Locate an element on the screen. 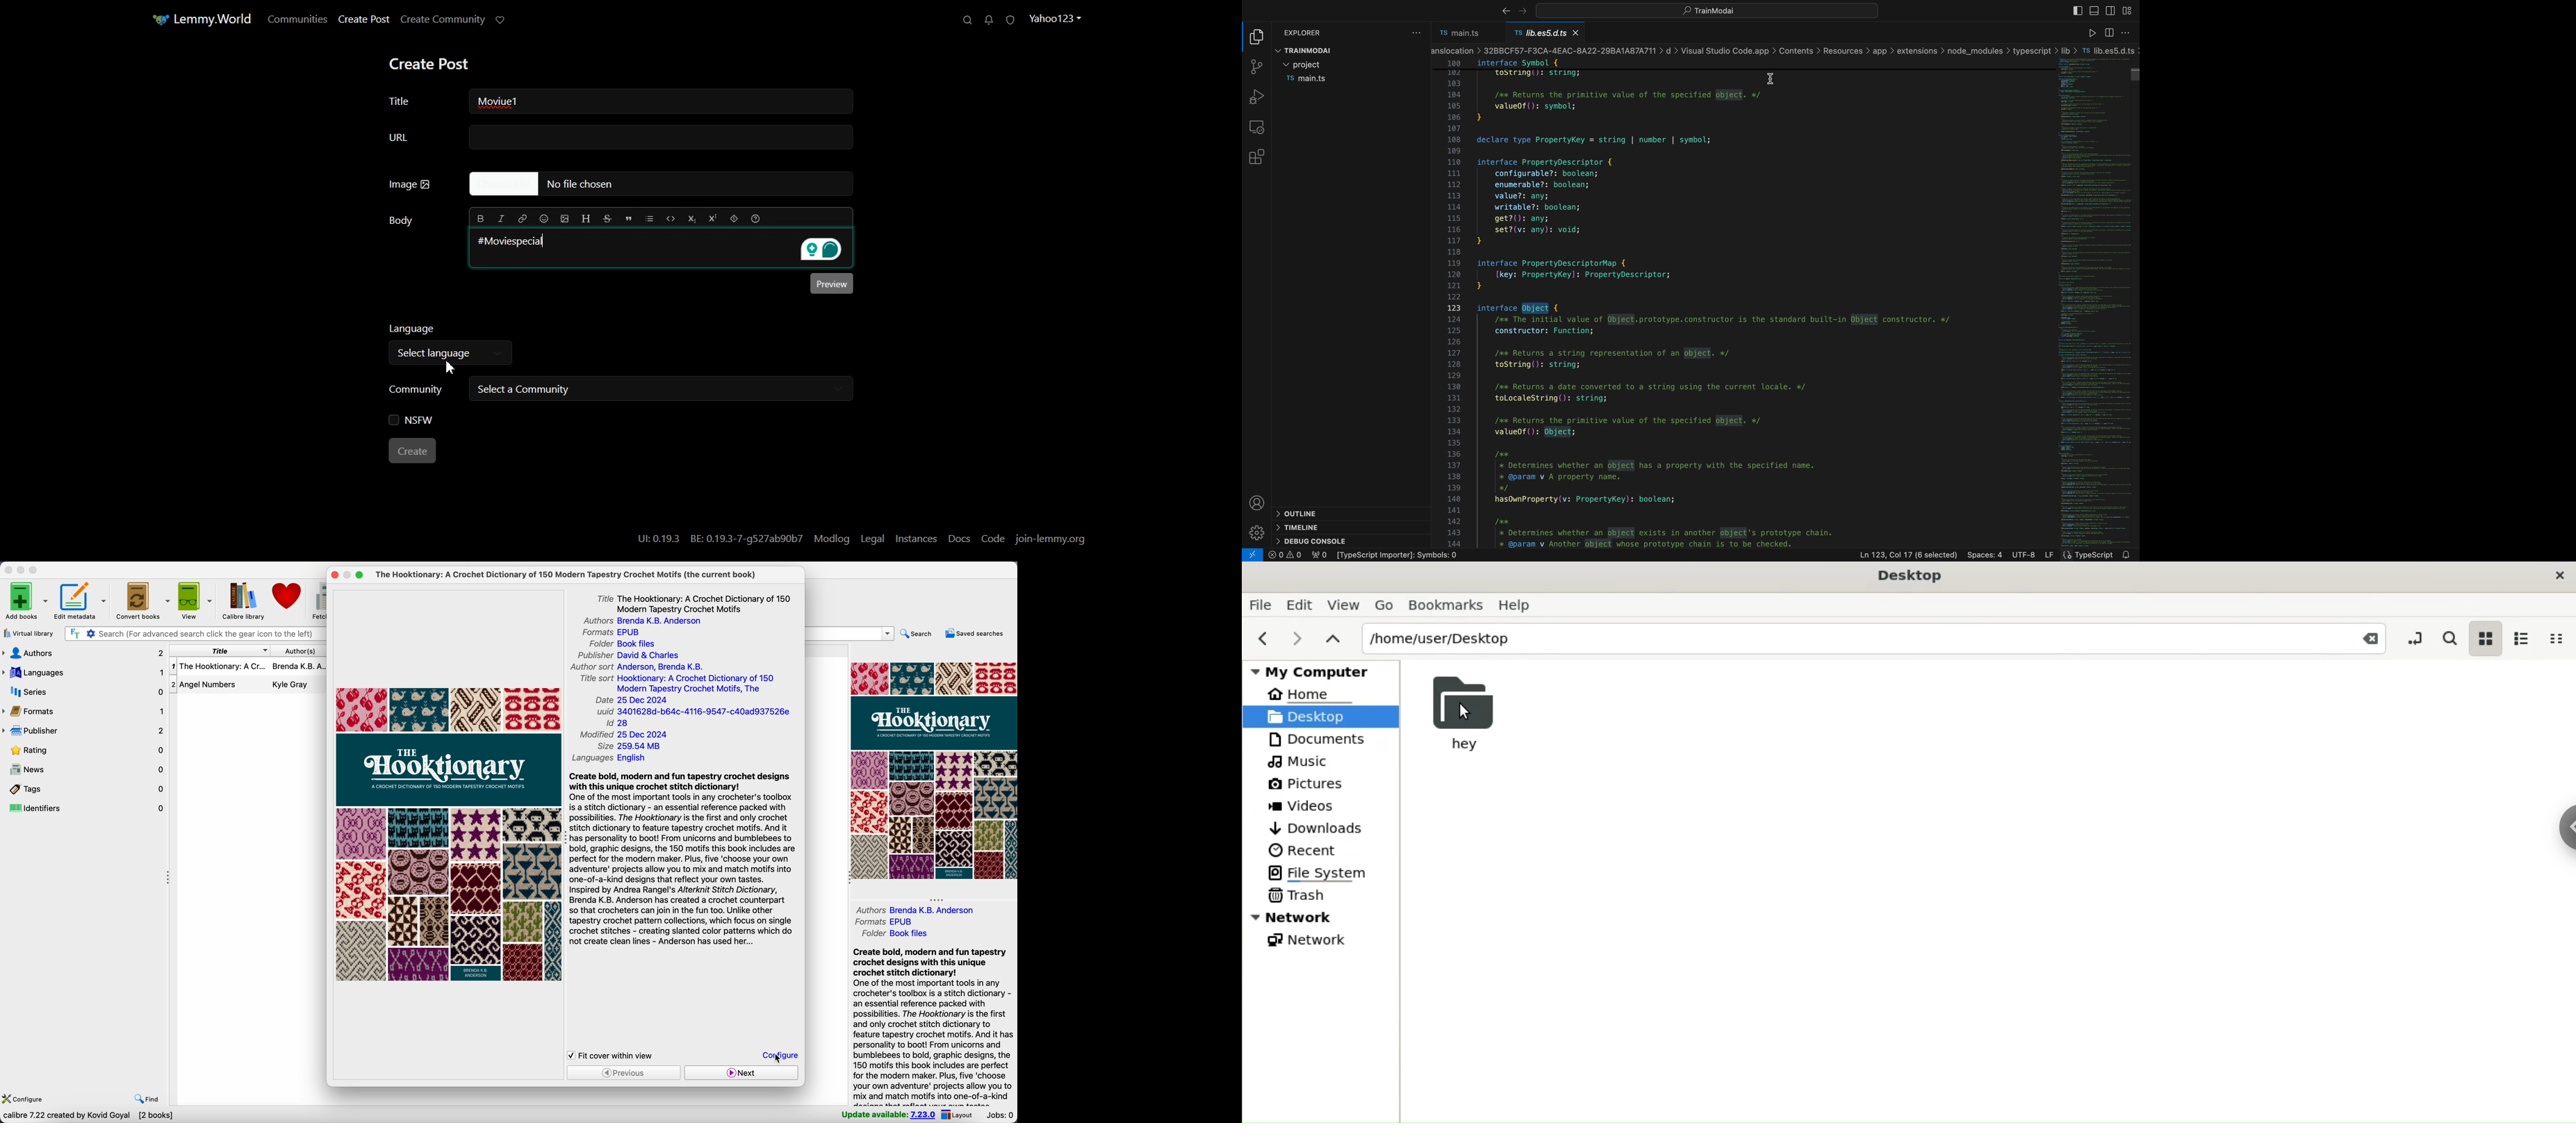 The height and width of the screenshot is (1148, 2576). Strikethrough is located at coordinates (608, 219).